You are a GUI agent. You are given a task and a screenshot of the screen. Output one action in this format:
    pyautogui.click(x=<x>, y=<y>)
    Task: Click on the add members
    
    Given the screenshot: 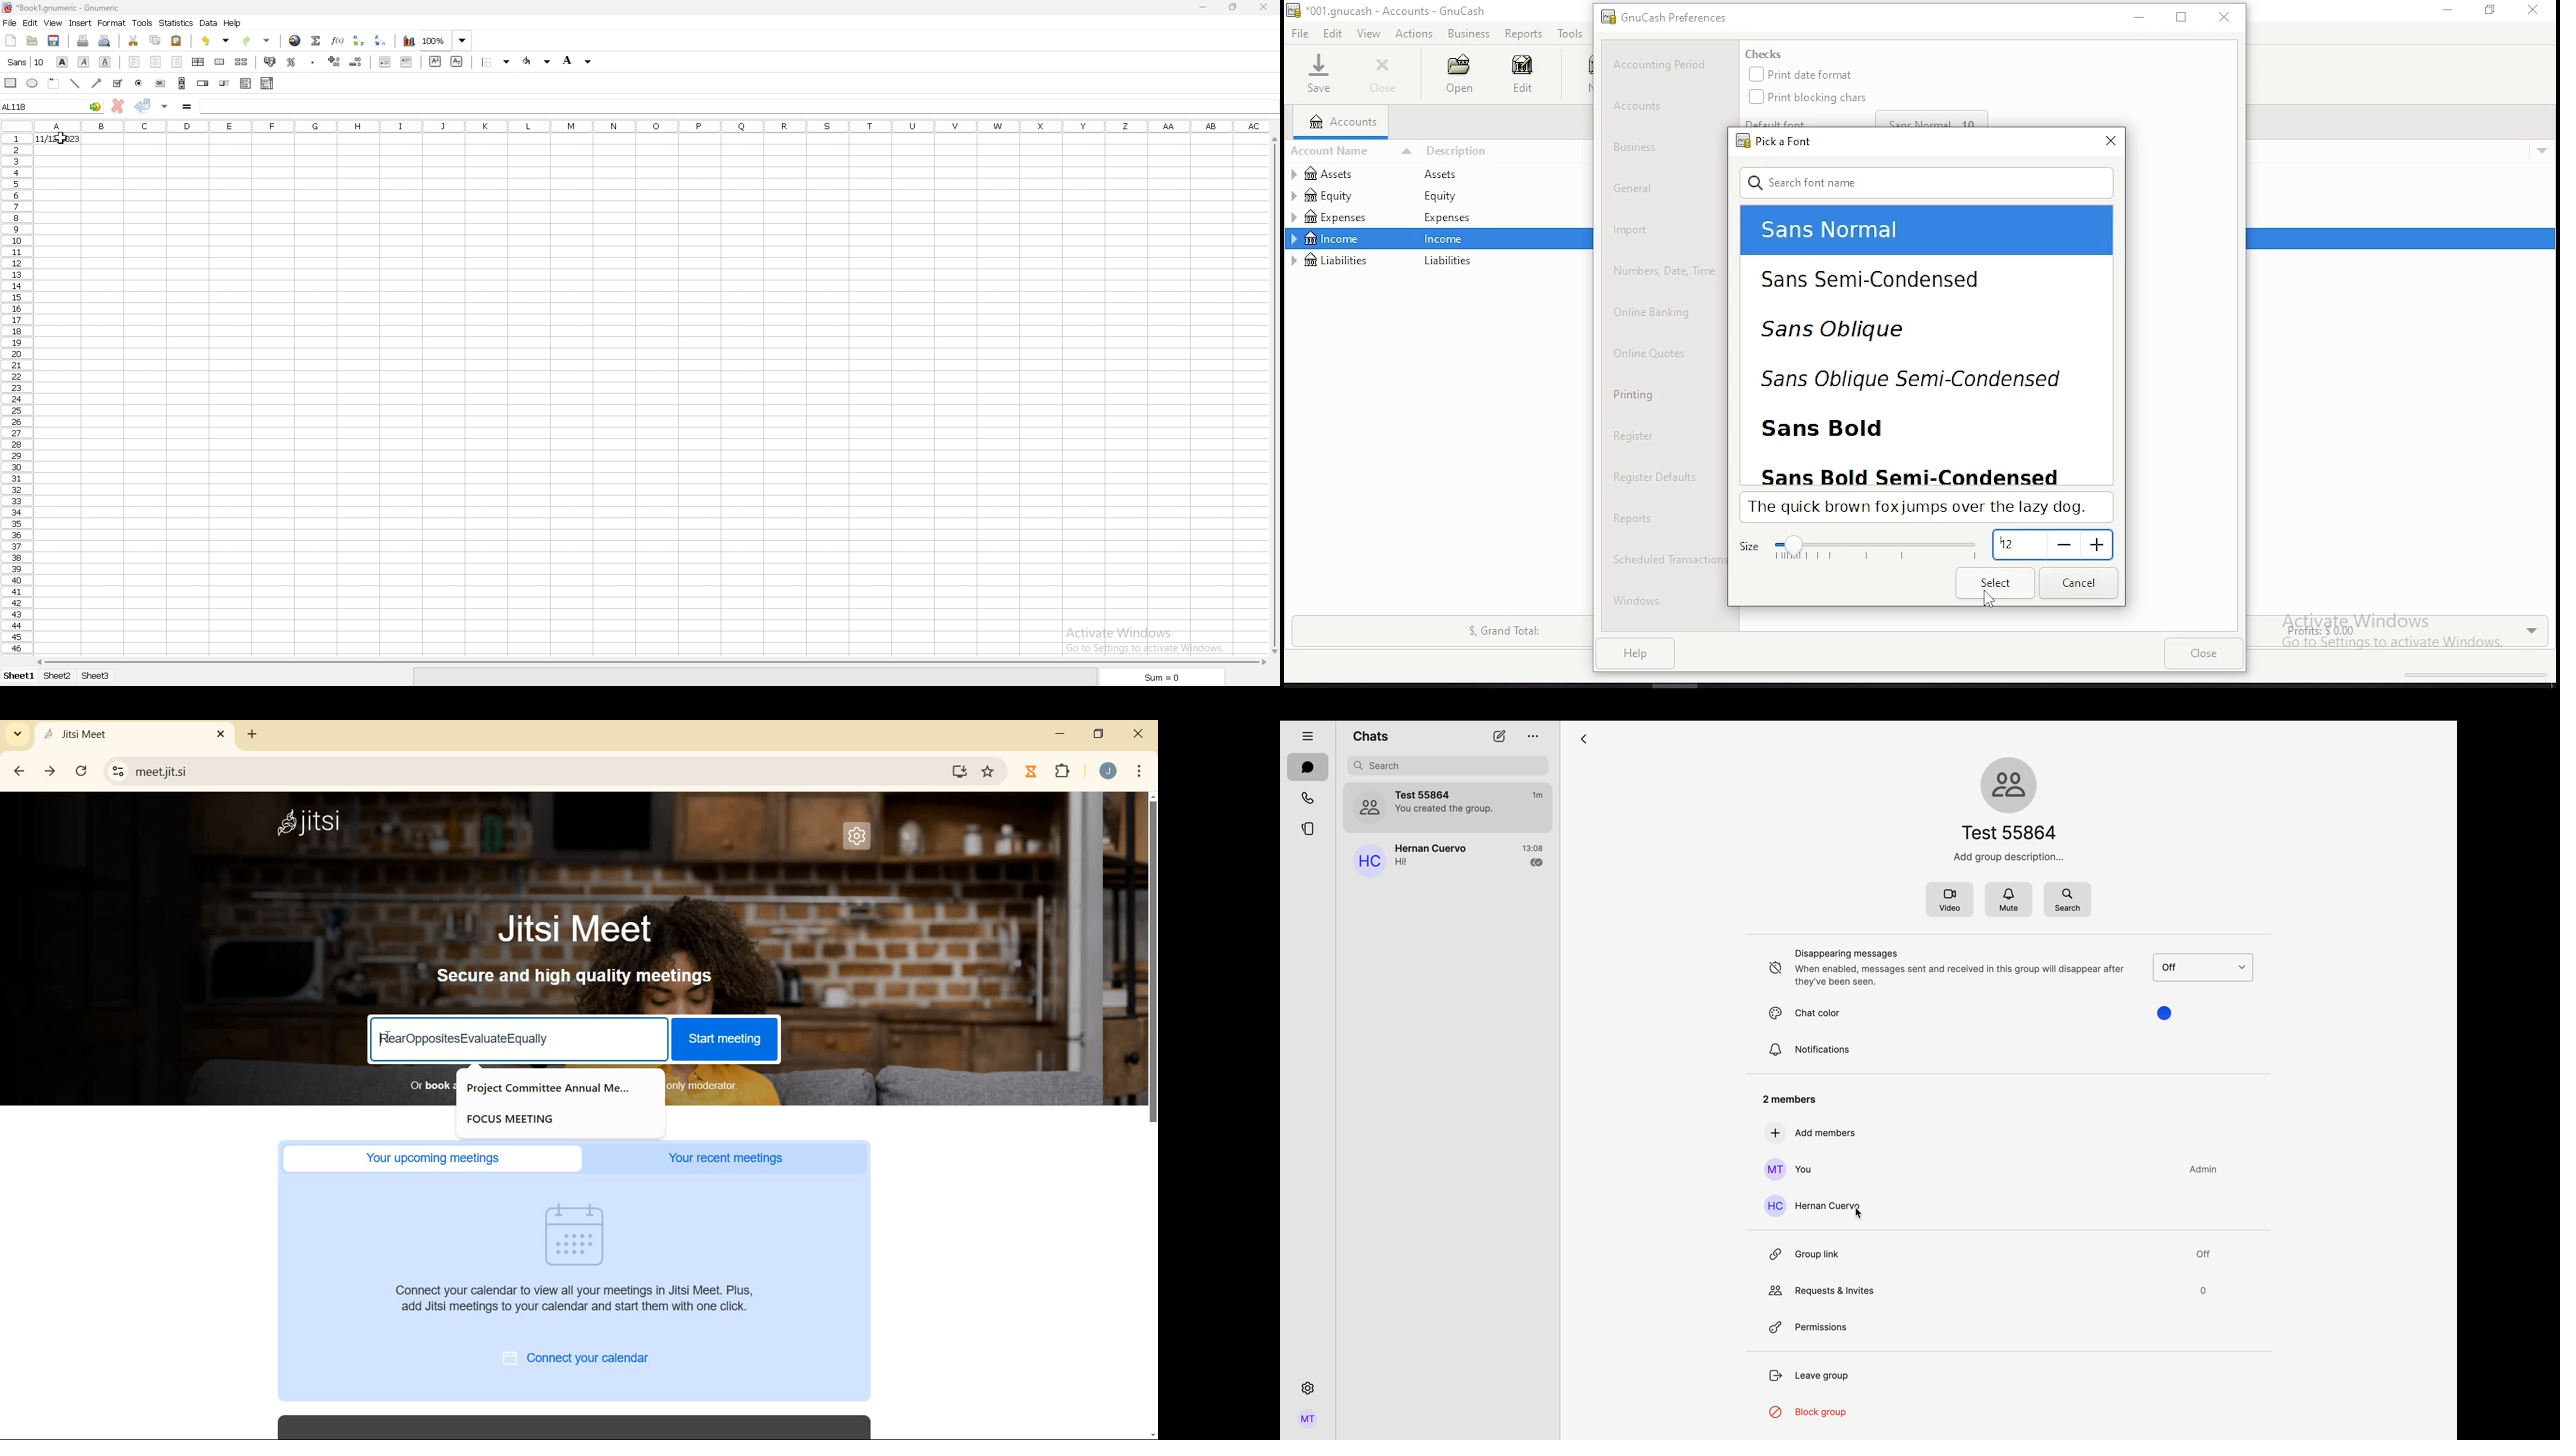 What is the action you would take?
    pyautogui.click(x=1811, y=1133)
    